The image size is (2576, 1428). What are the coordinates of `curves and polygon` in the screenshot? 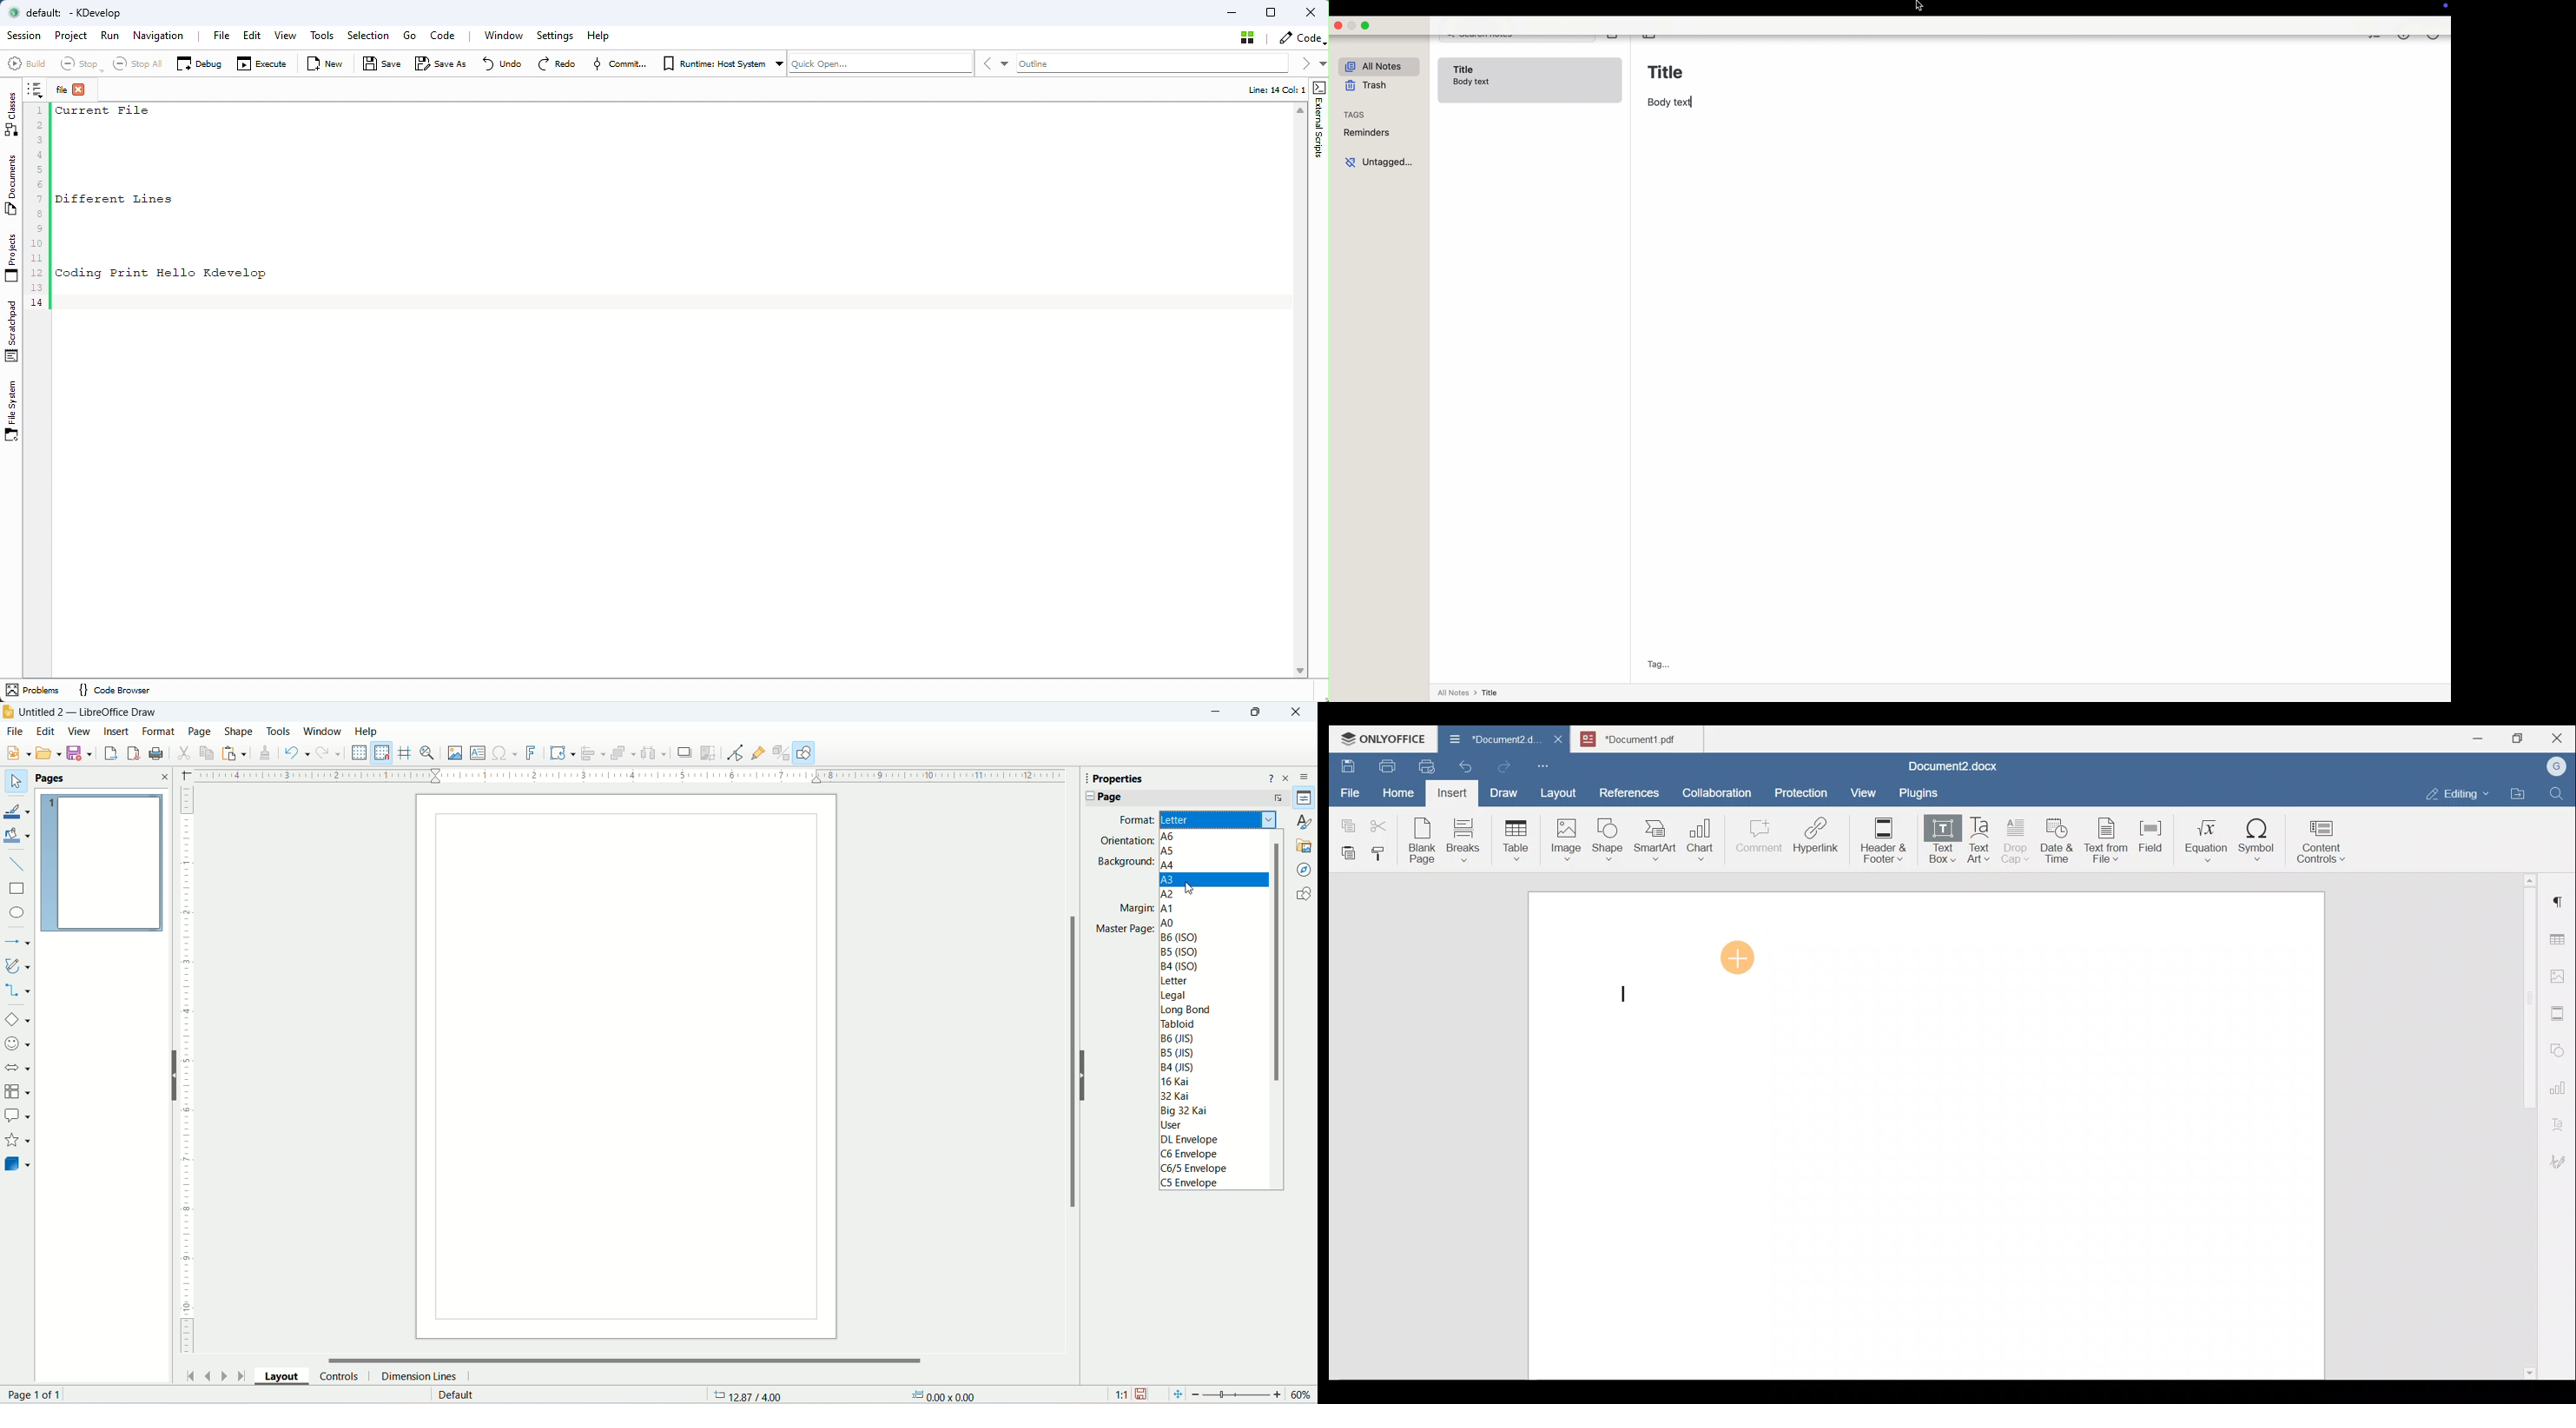 It's located at (18, 965).